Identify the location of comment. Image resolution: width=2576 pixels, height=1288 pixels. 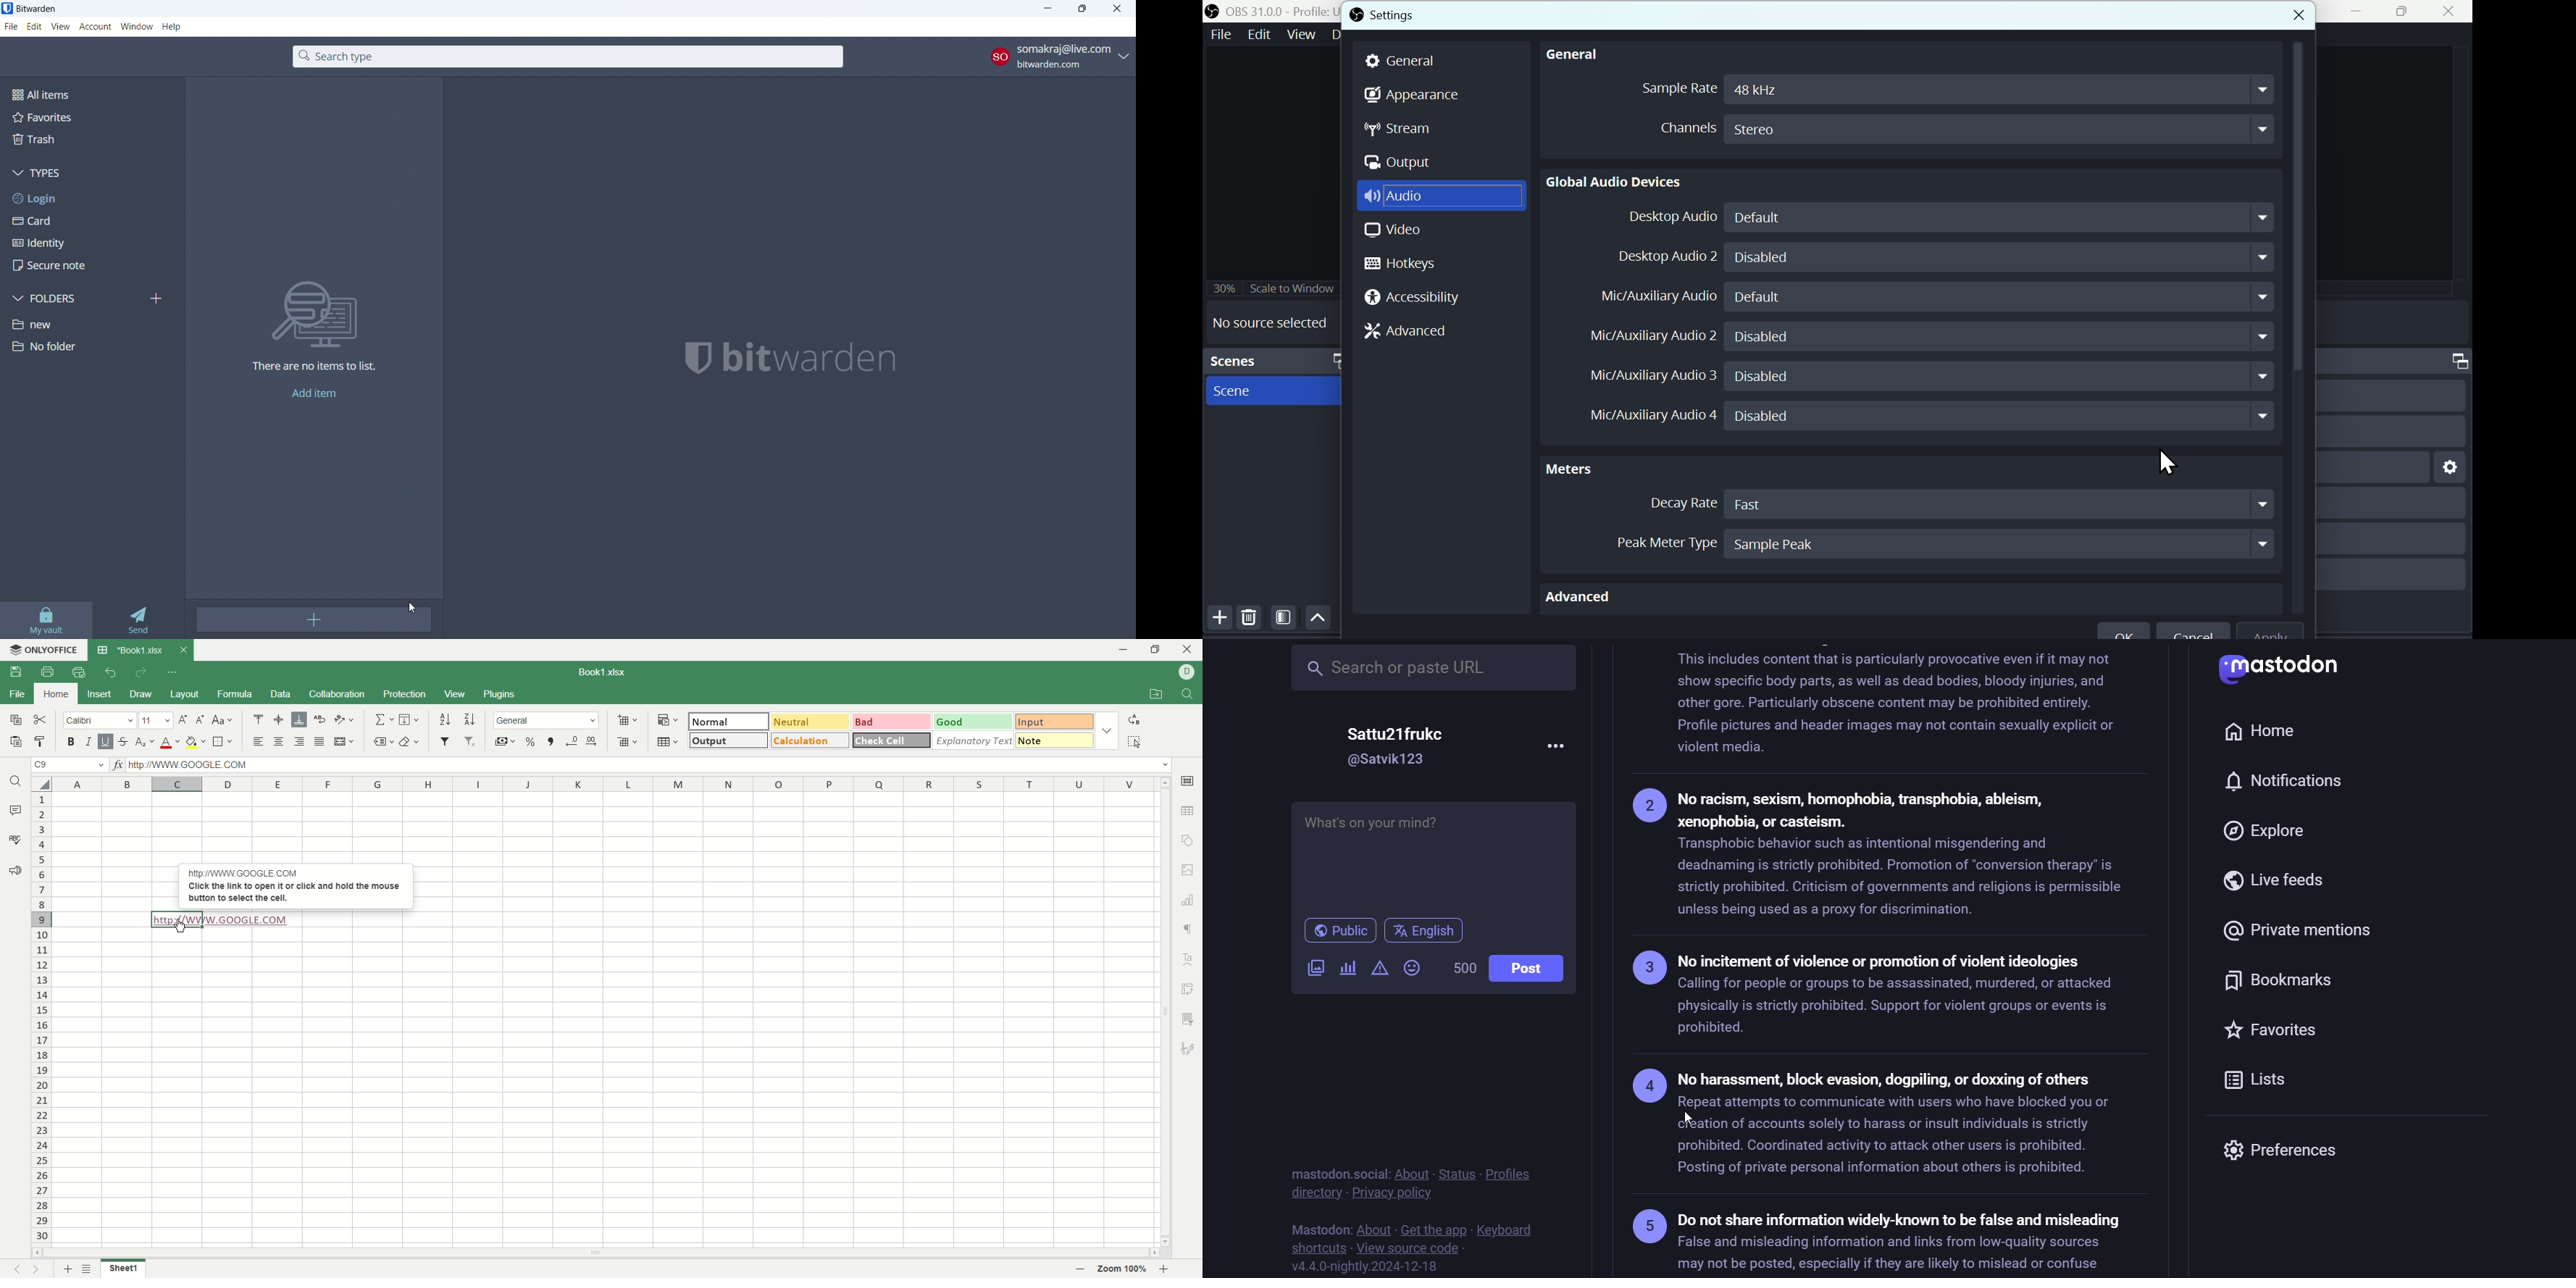
(14, 808).